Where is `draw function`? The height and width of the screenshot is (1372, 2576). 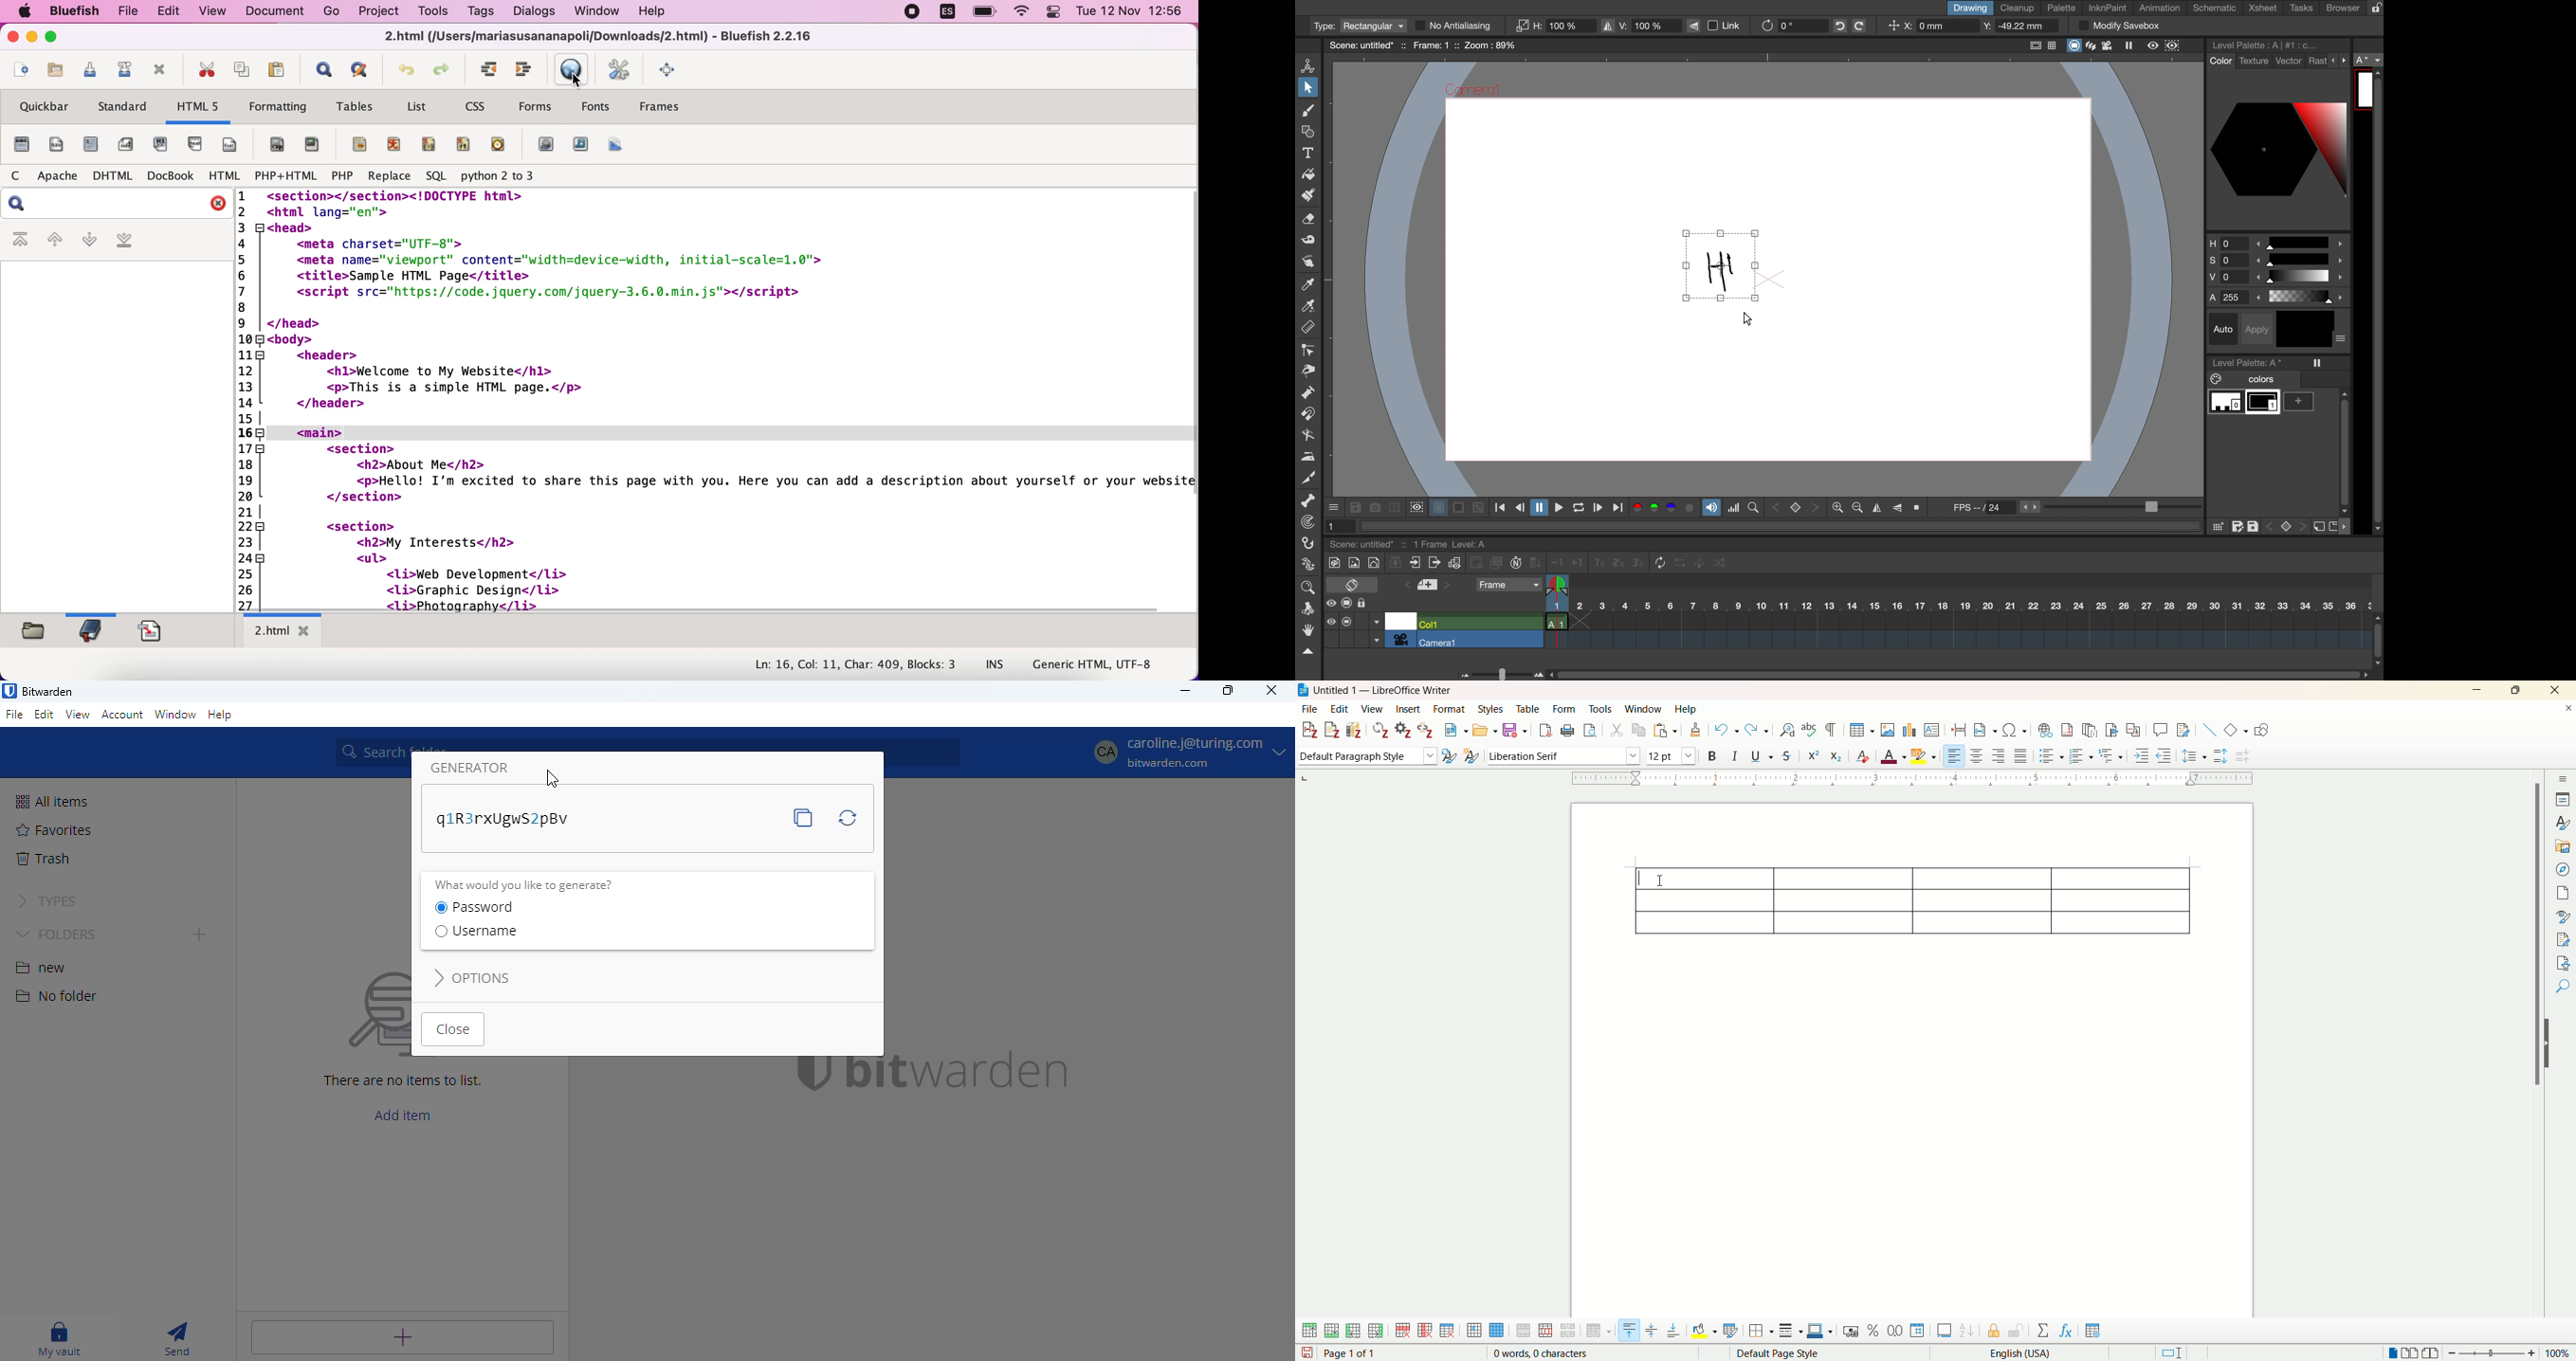 draw function is located at coordinates (2263, 731).